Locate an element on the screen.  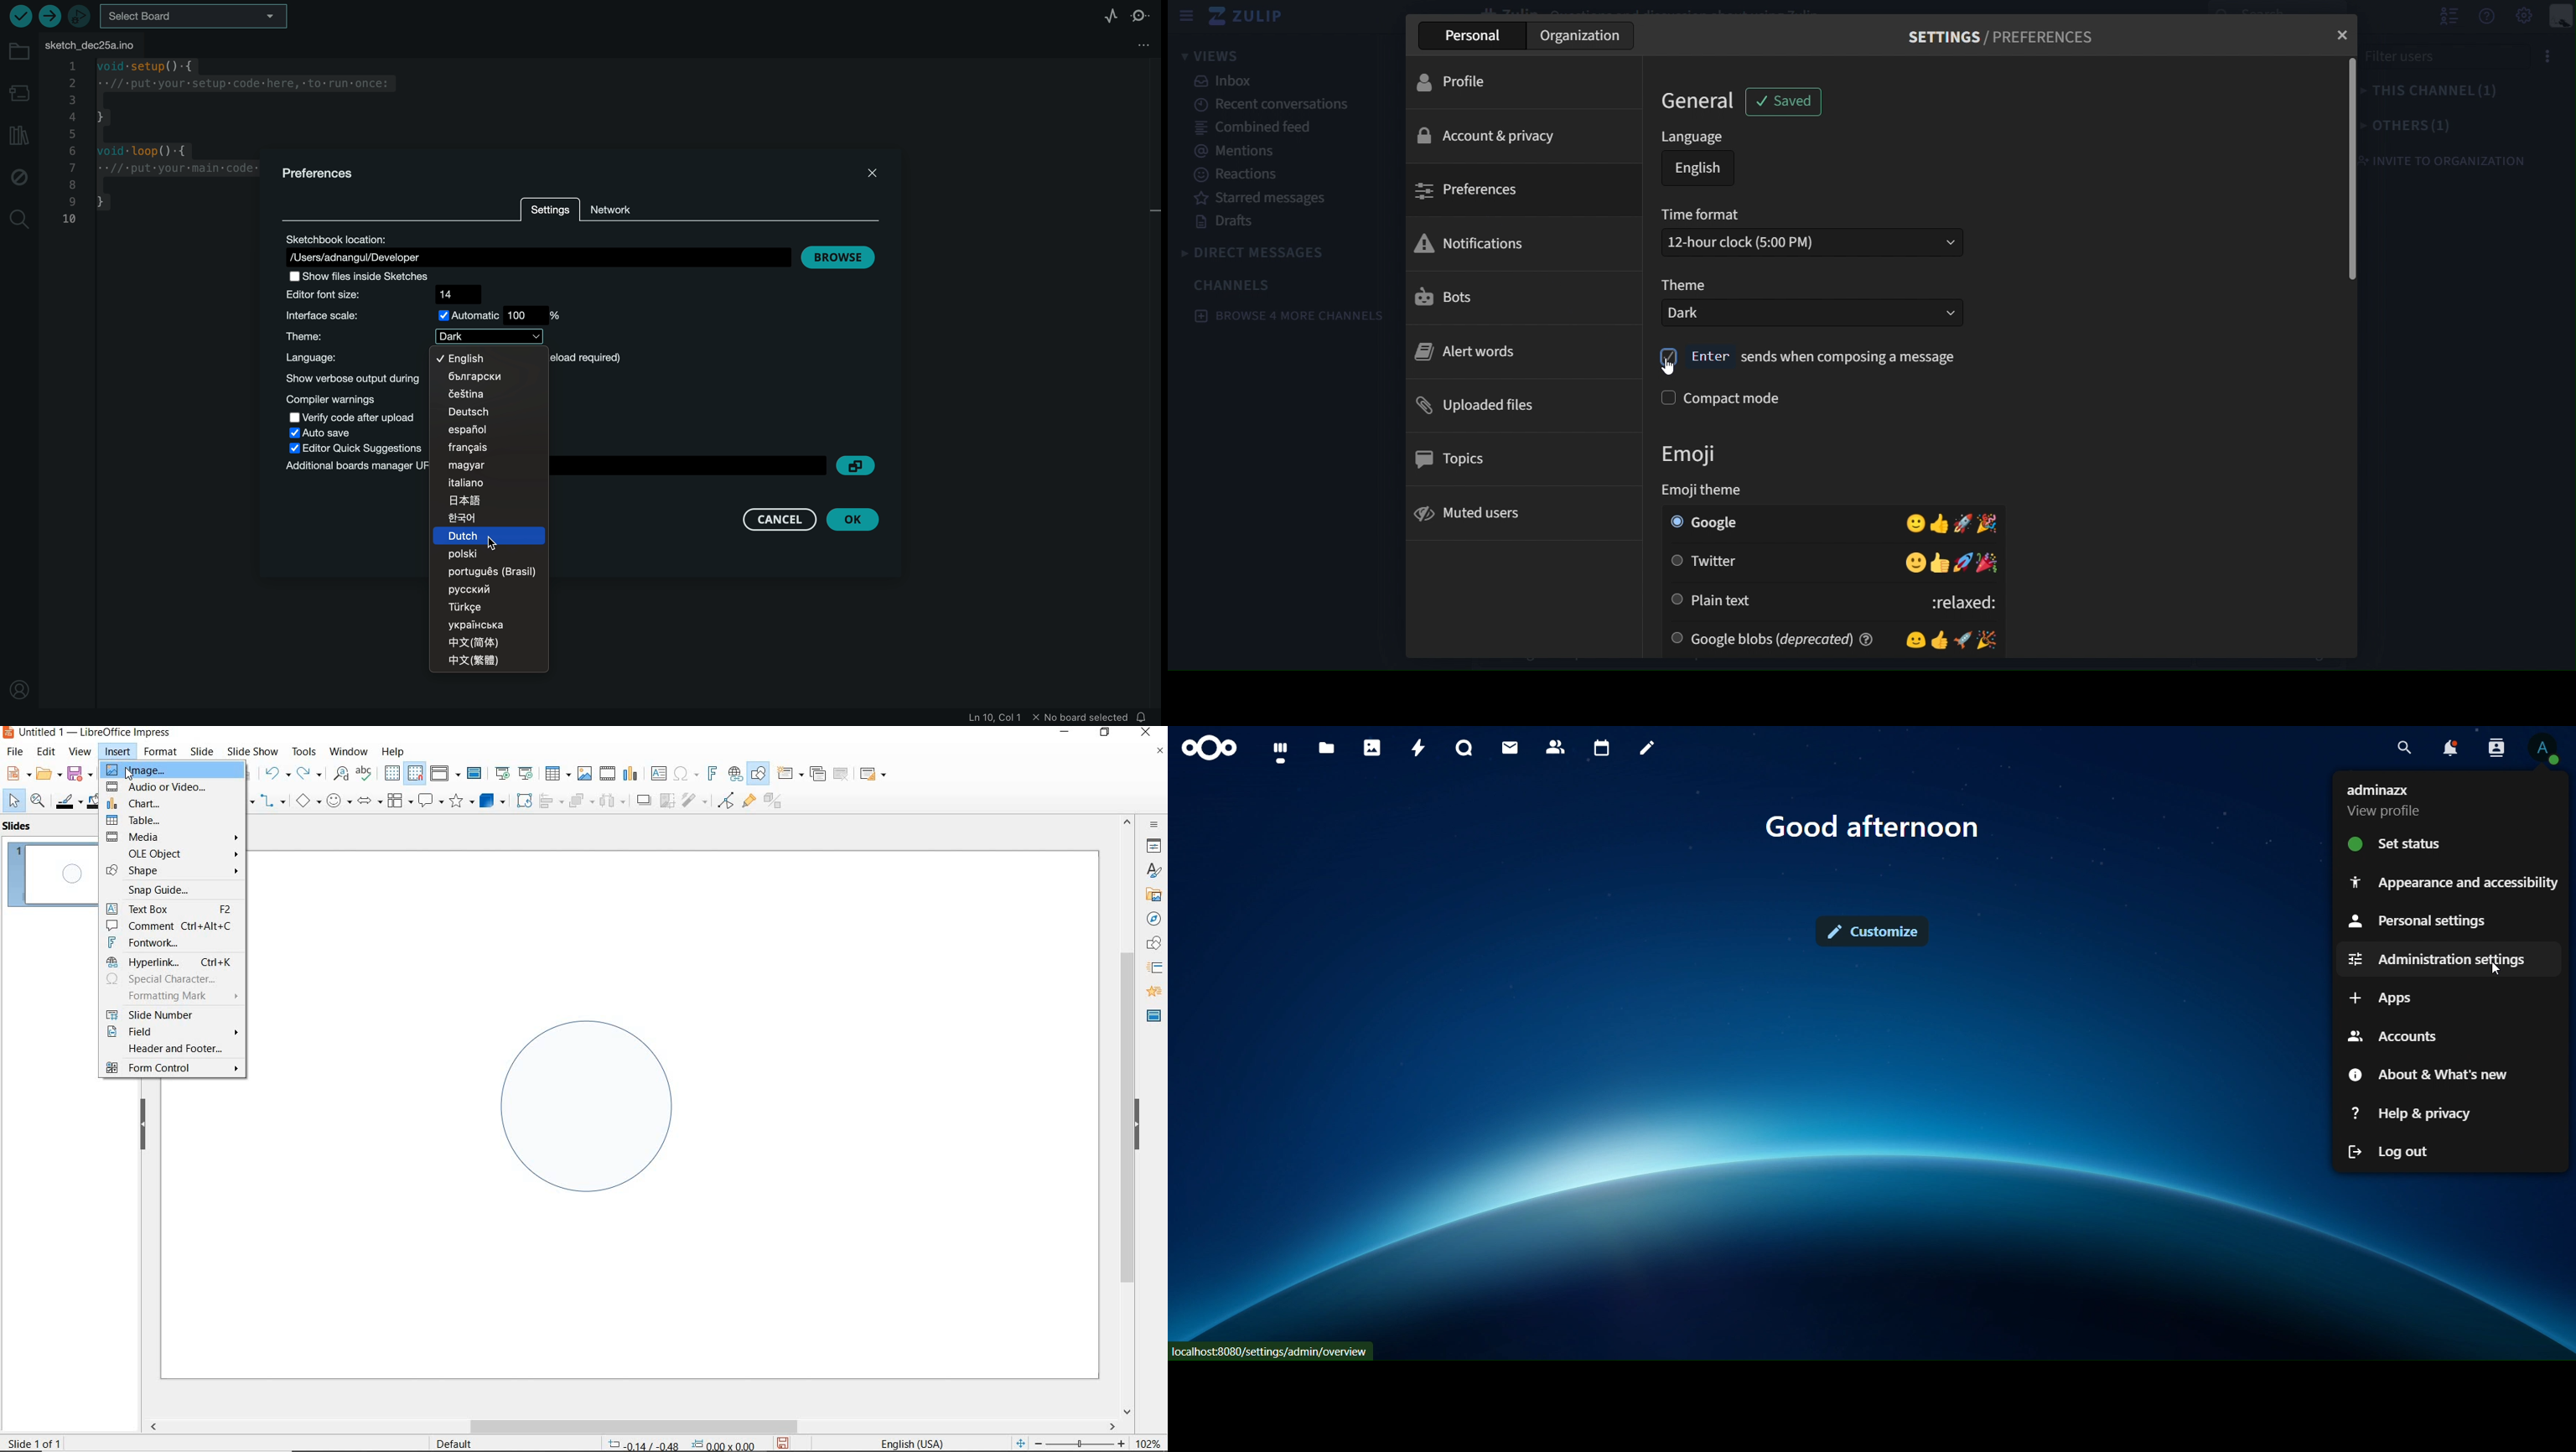
filter users is located at coordinates (2450, 56).